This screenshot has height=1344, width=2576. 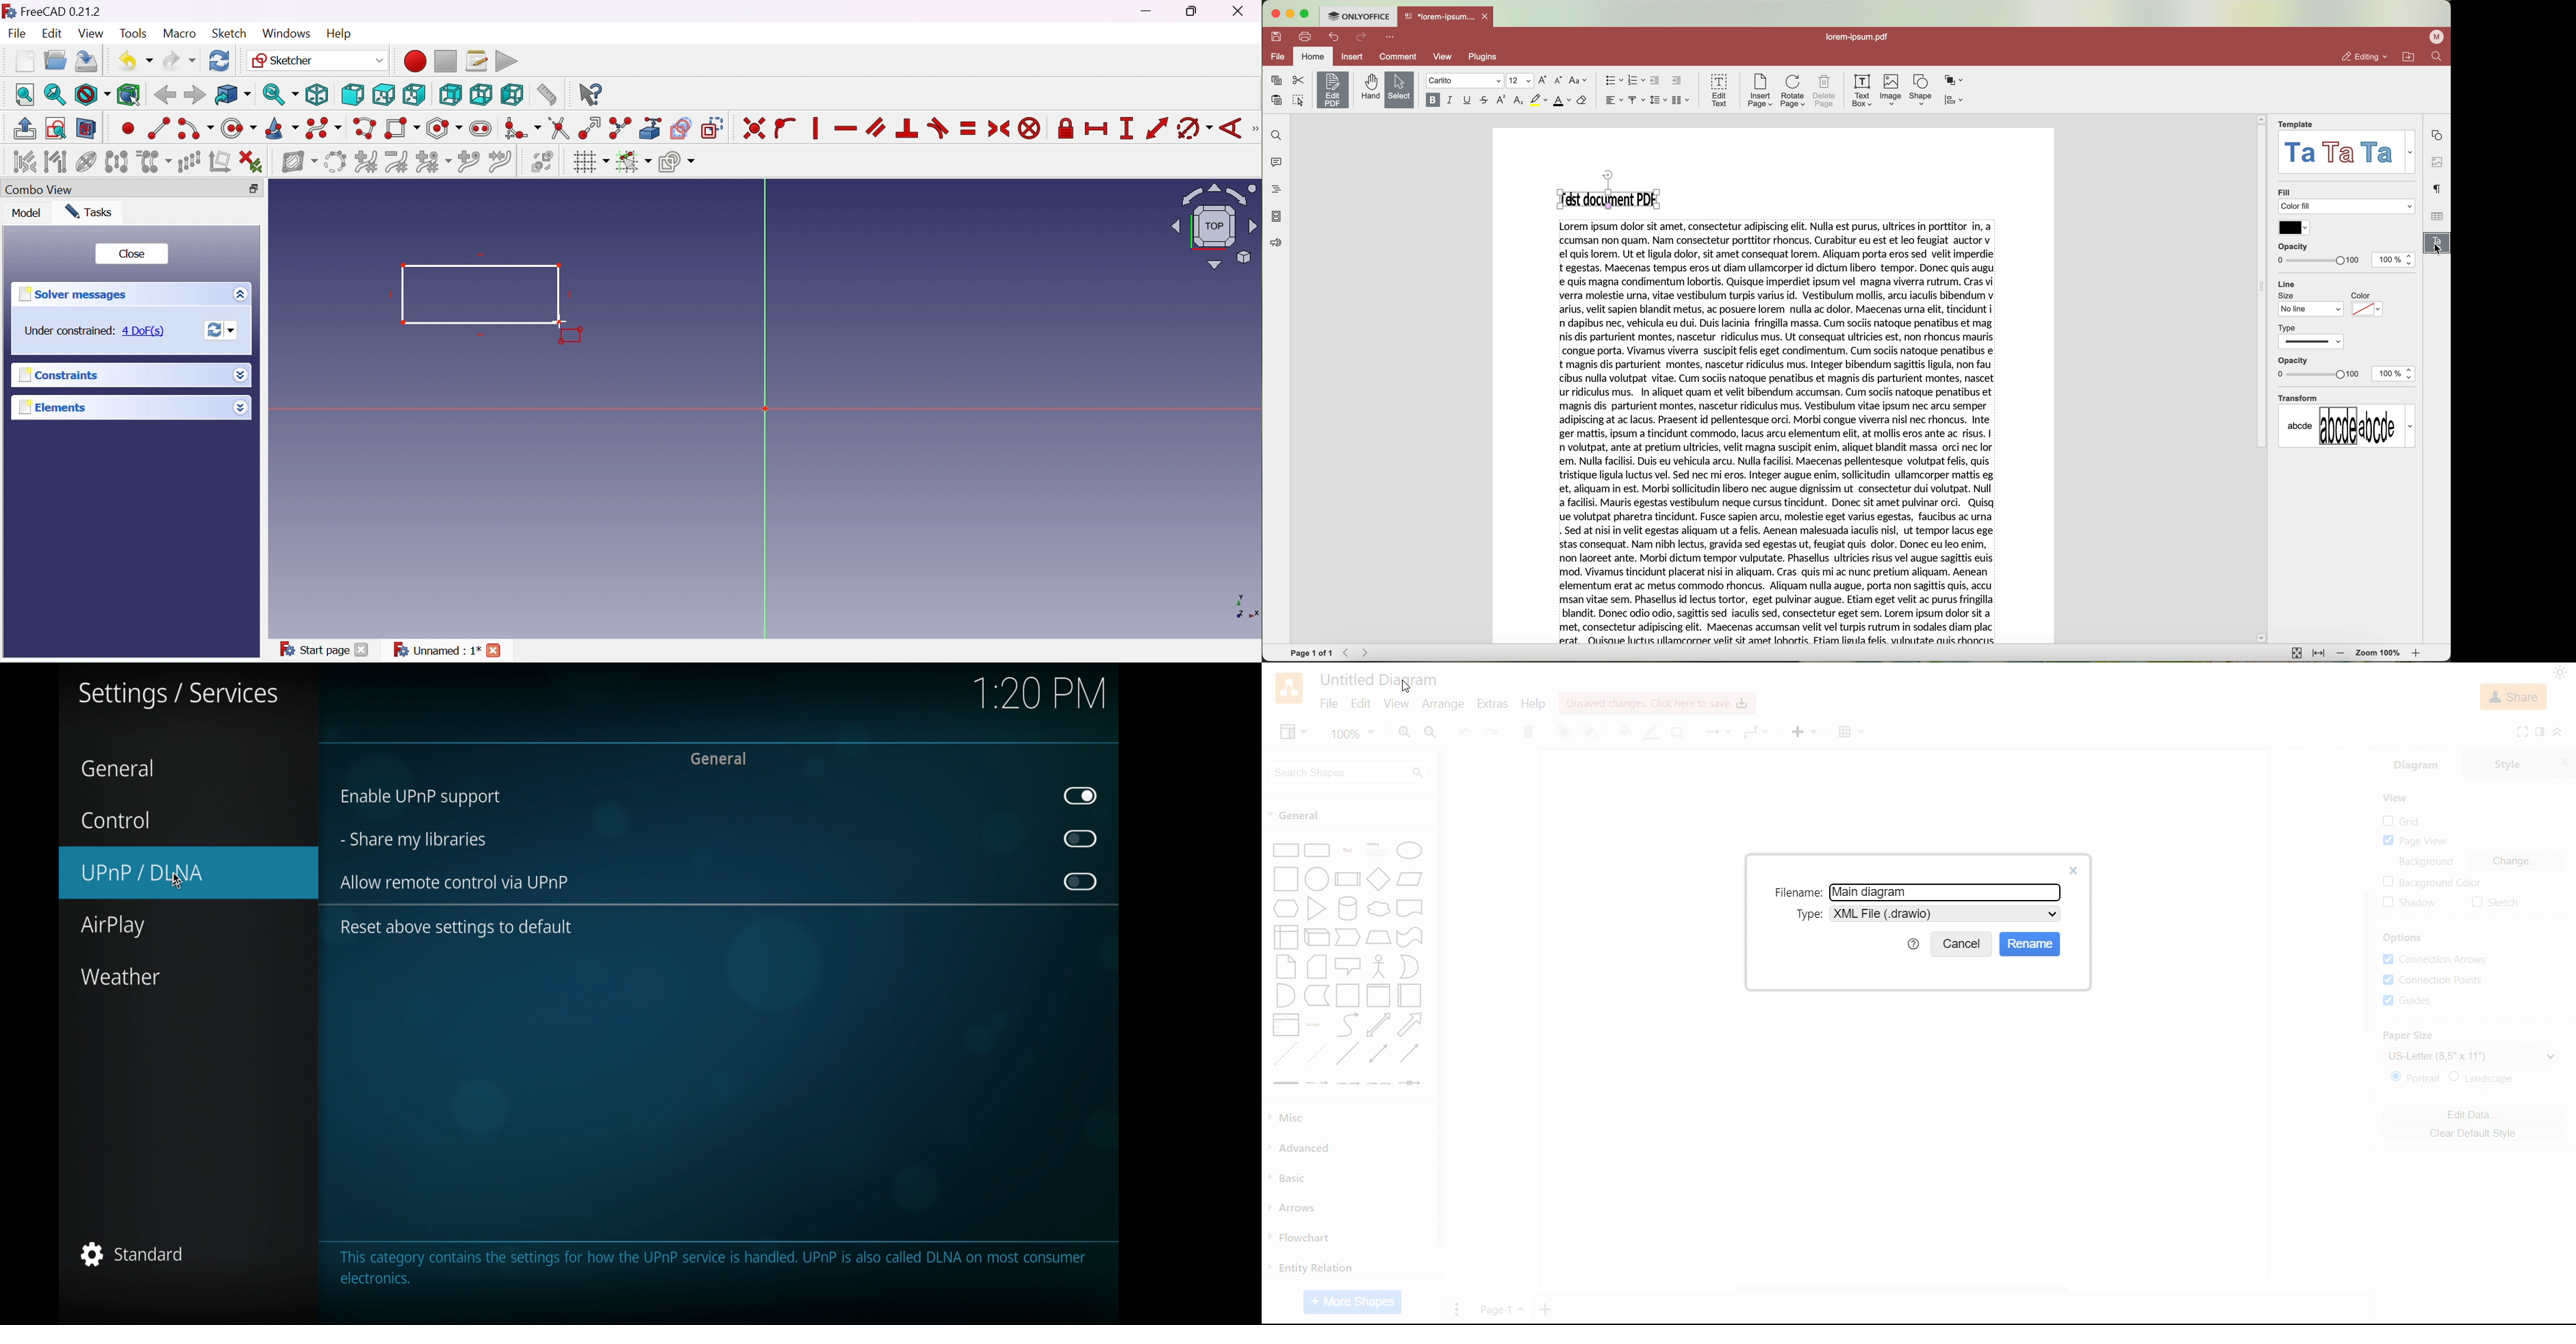 What do you see at coordinates (85, 63) in the screenshot?
I see `Save` at bounding box center [85, 63].